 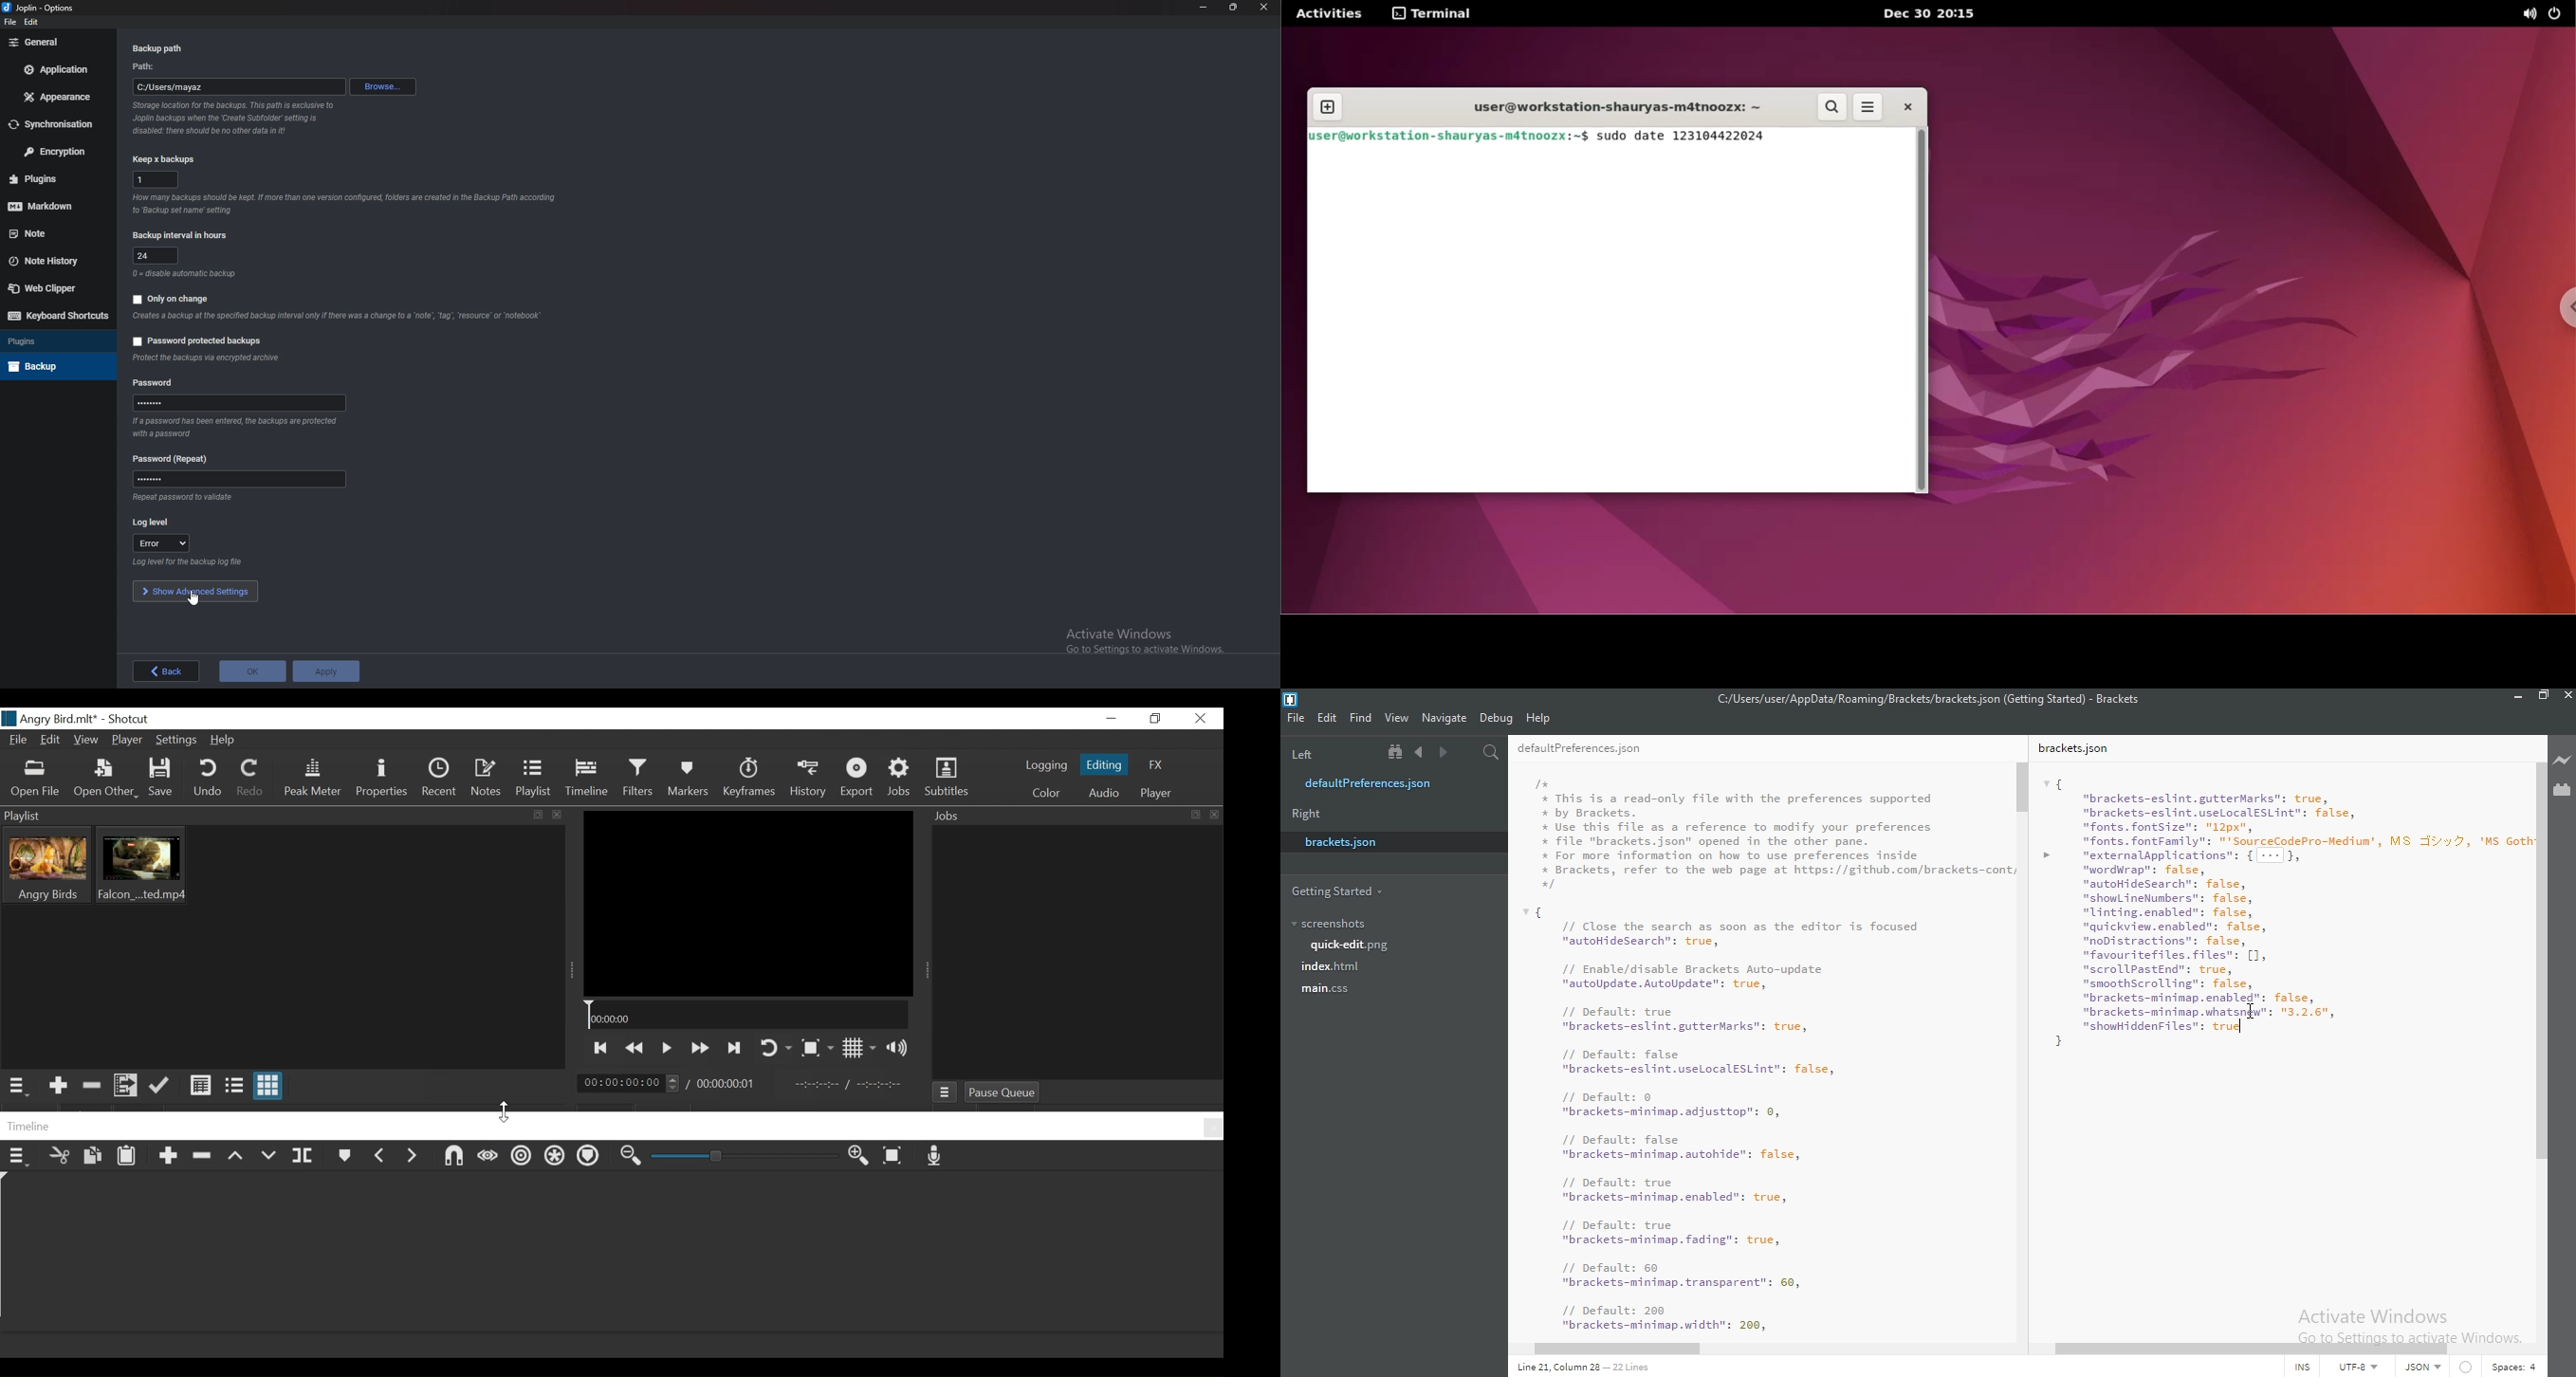 What do you see at coordinates (1323, 752) in the screenshot?
I see `left` at bounding box center [1323, 752].